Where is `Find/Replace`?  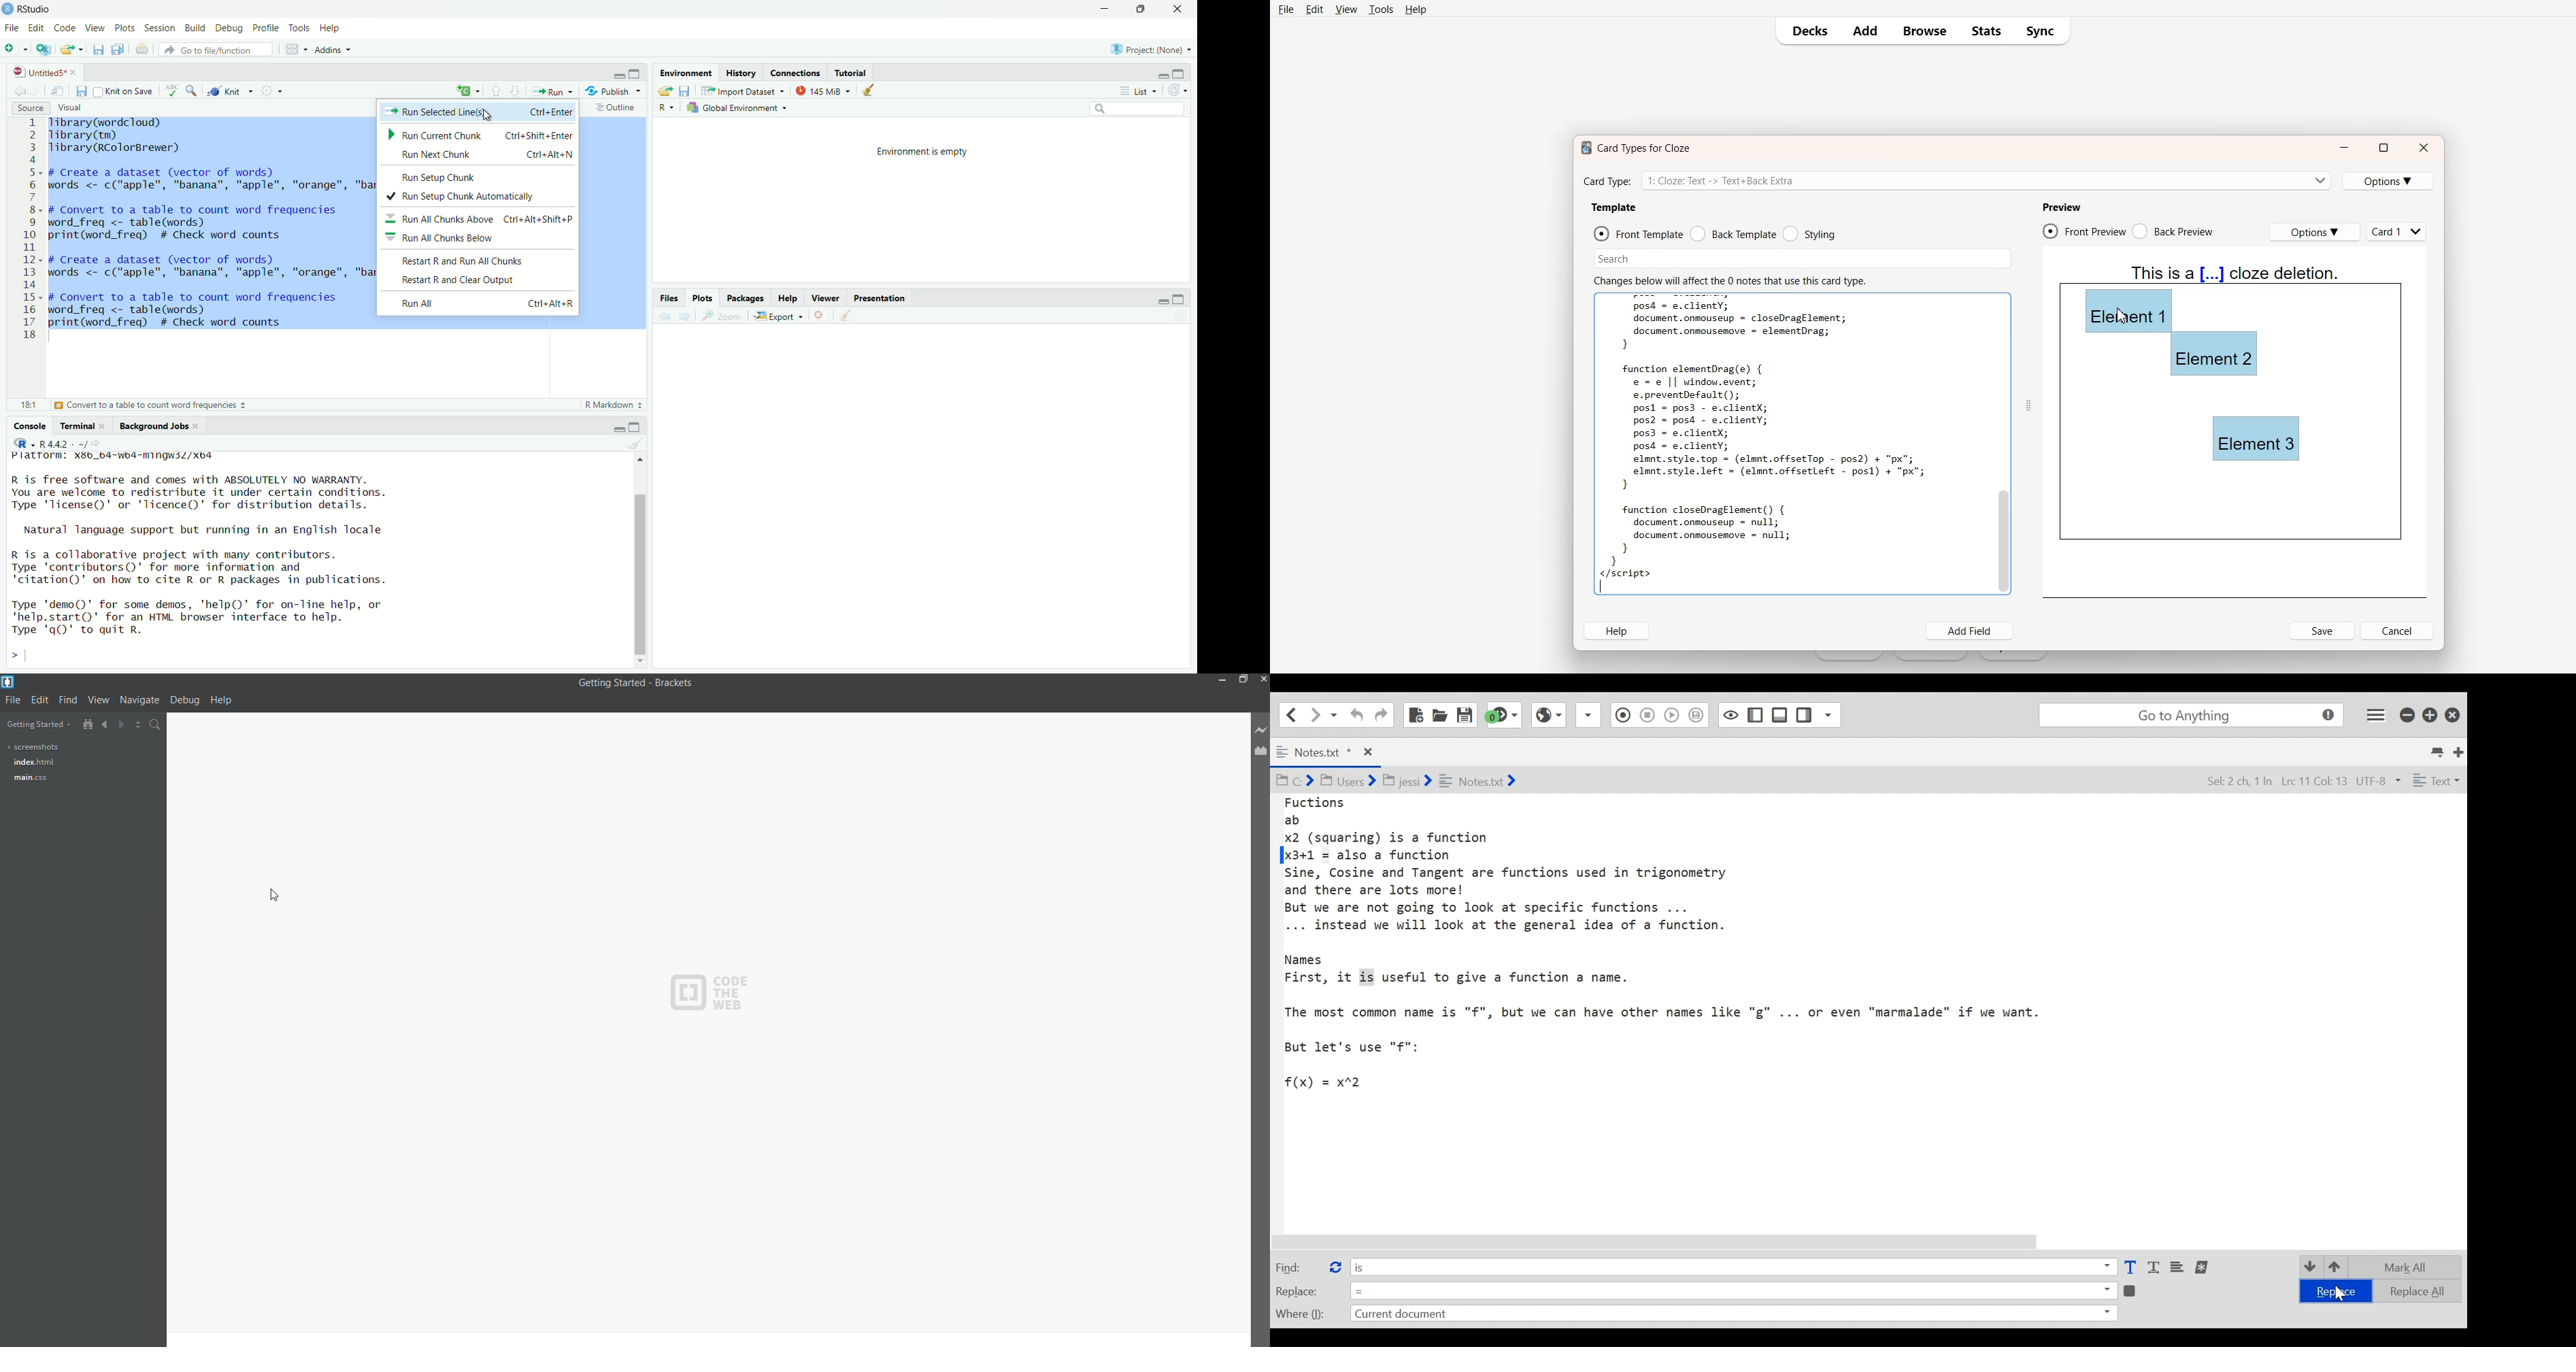
Find/Replace is located at coordinates (190, 90).